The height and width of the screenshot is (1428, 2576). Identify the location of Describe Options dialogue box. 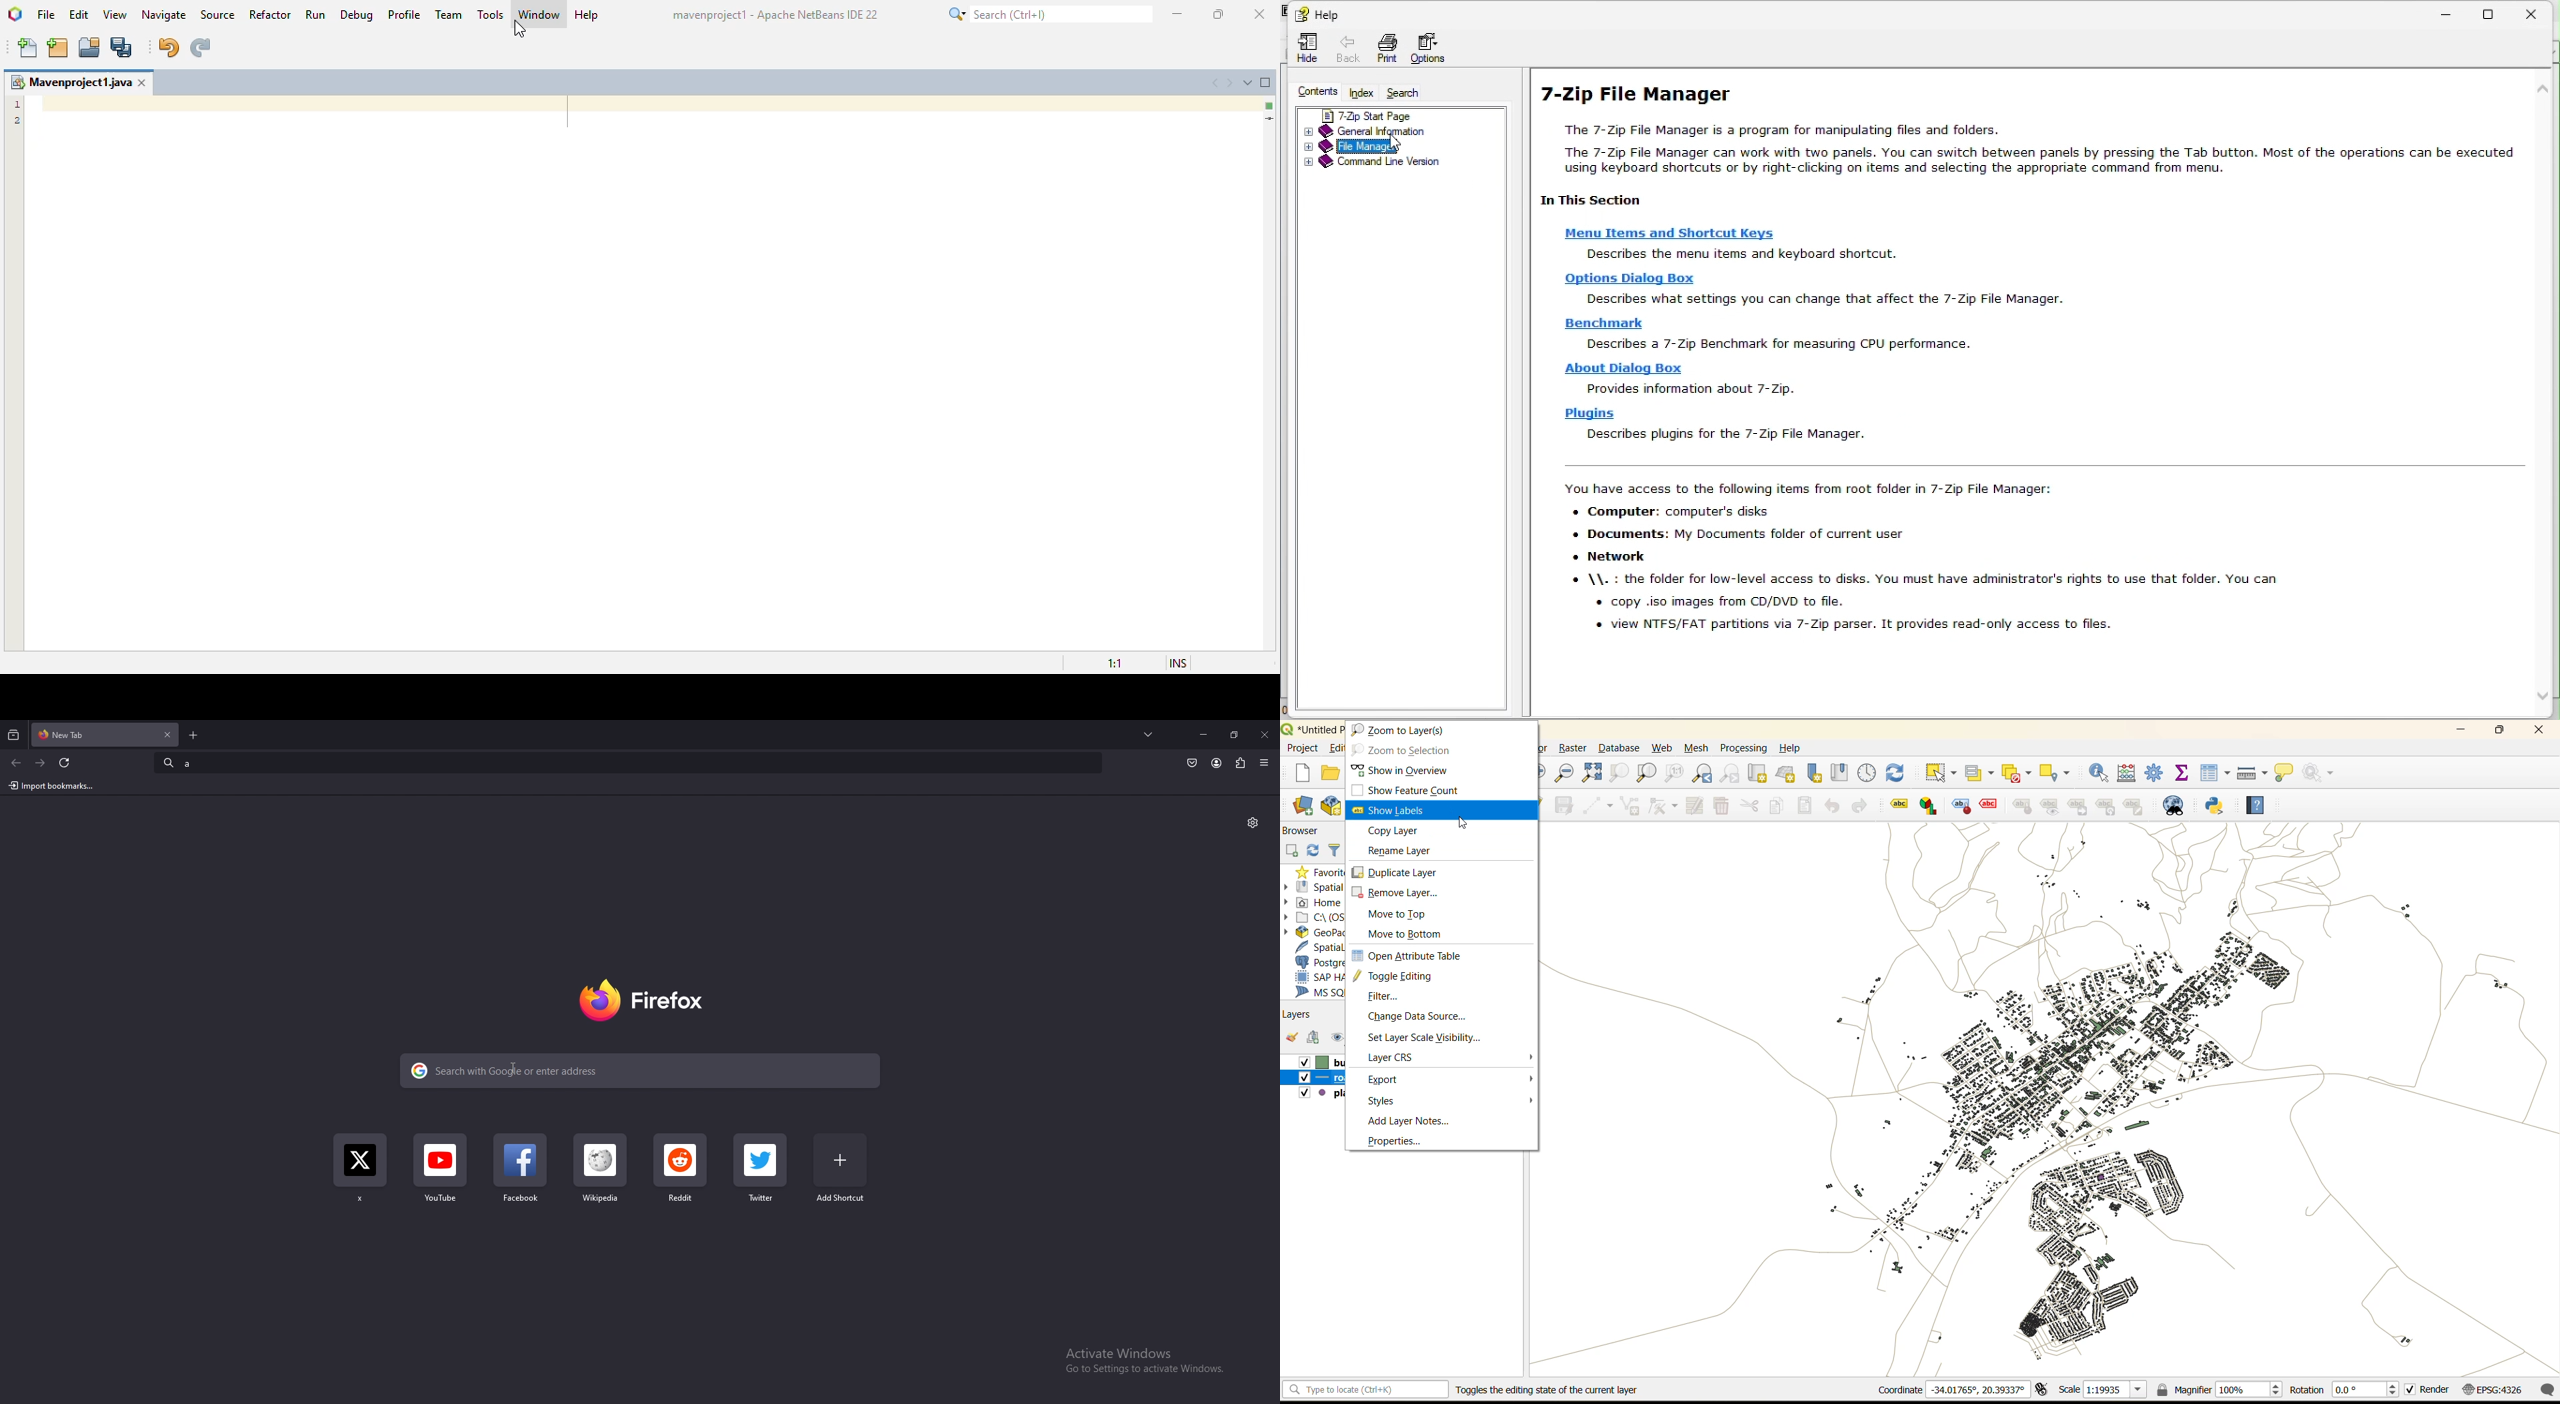
(1818, 299).